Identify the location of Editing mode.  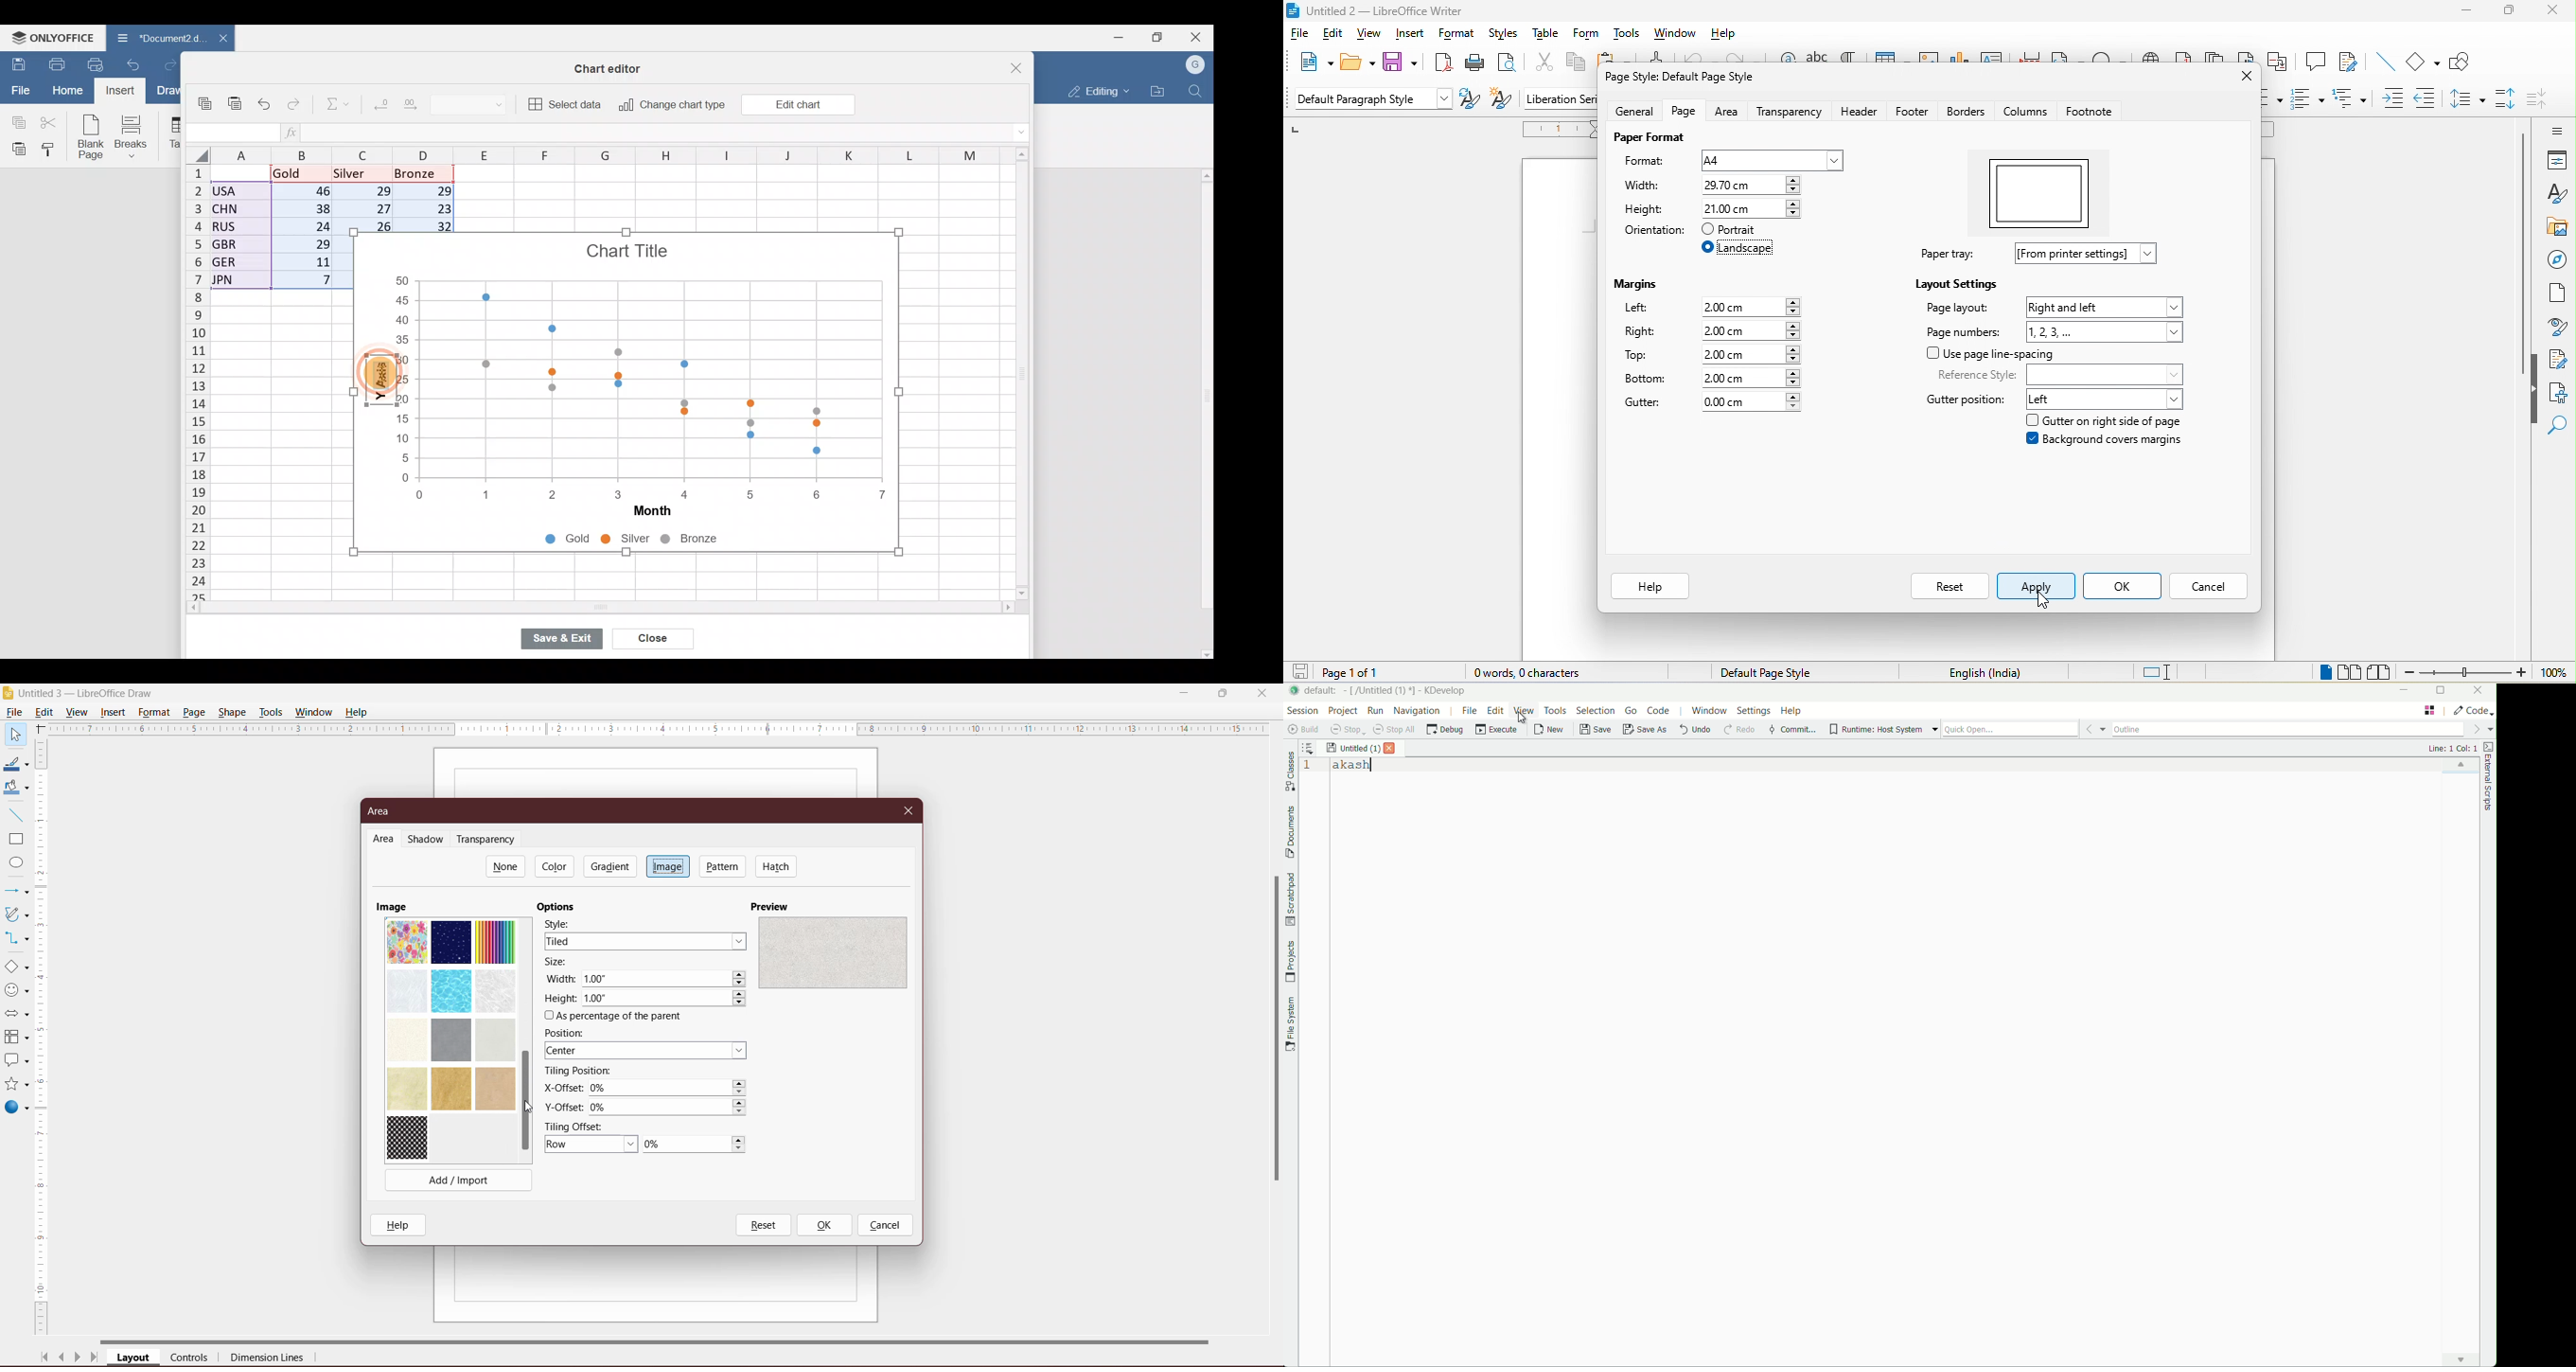
(1096, 91).